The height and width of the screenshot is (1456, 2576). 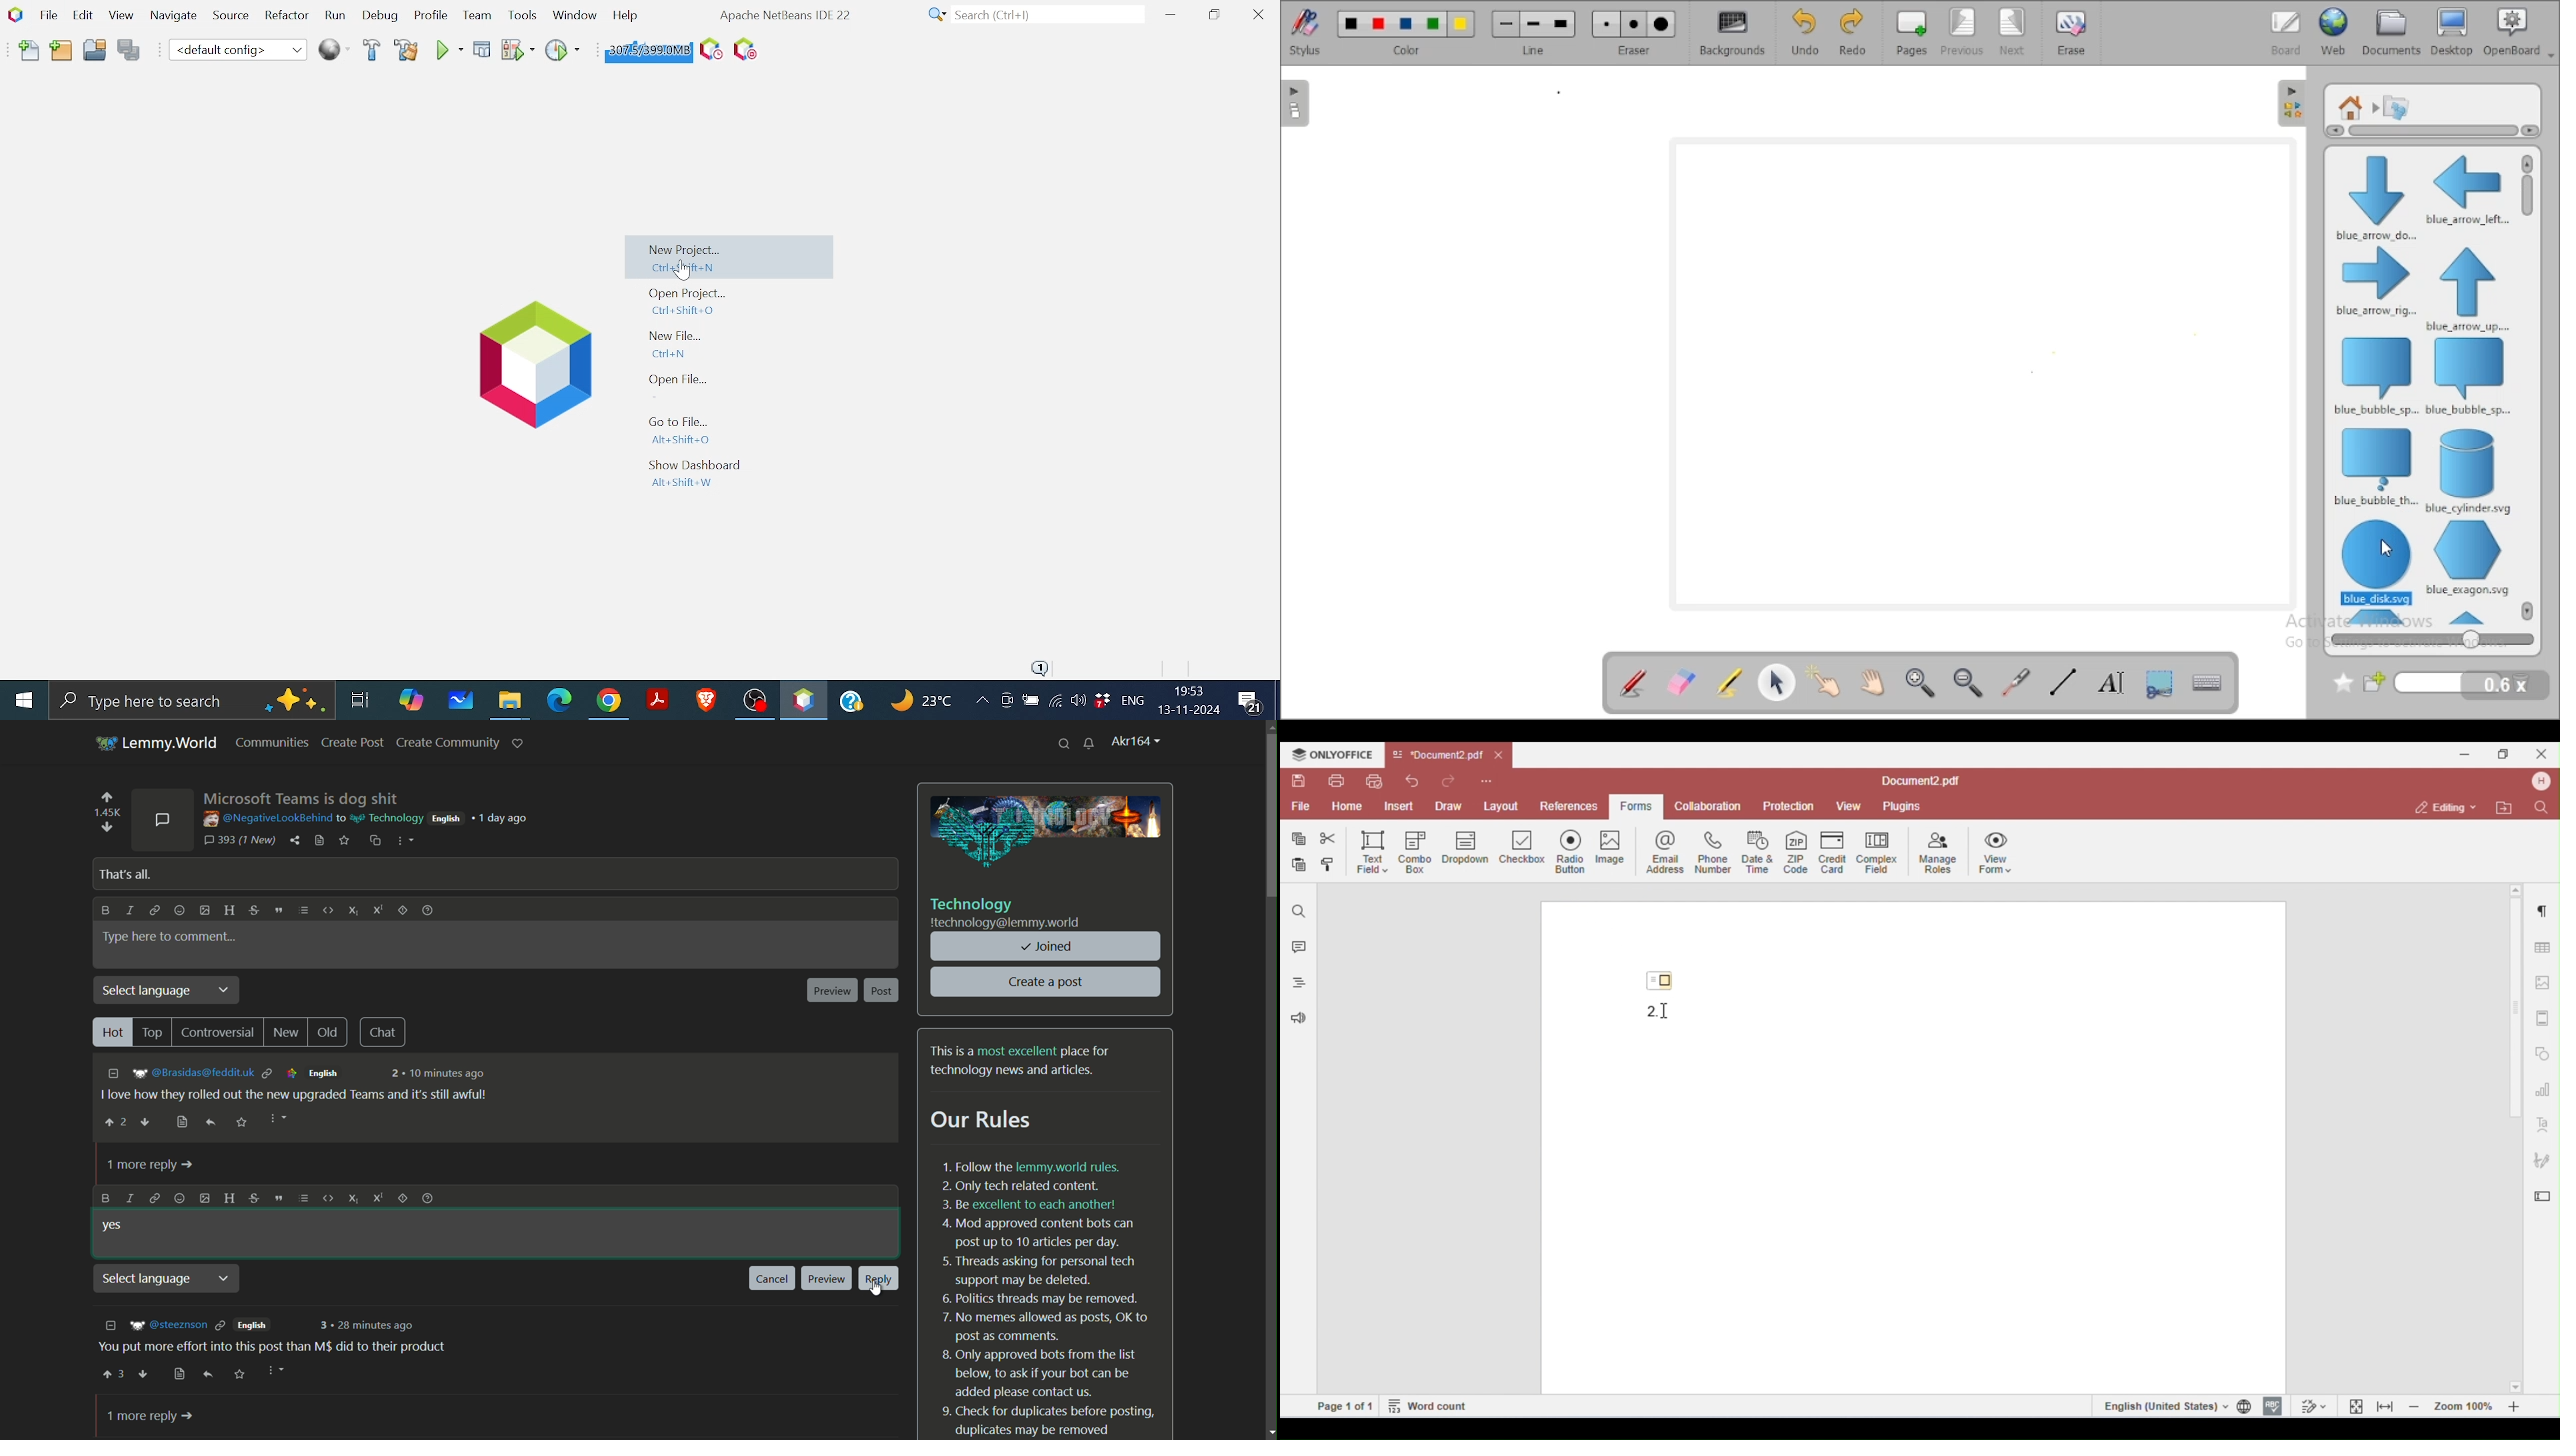 I want to click on line, so click(x=1534, y=32).